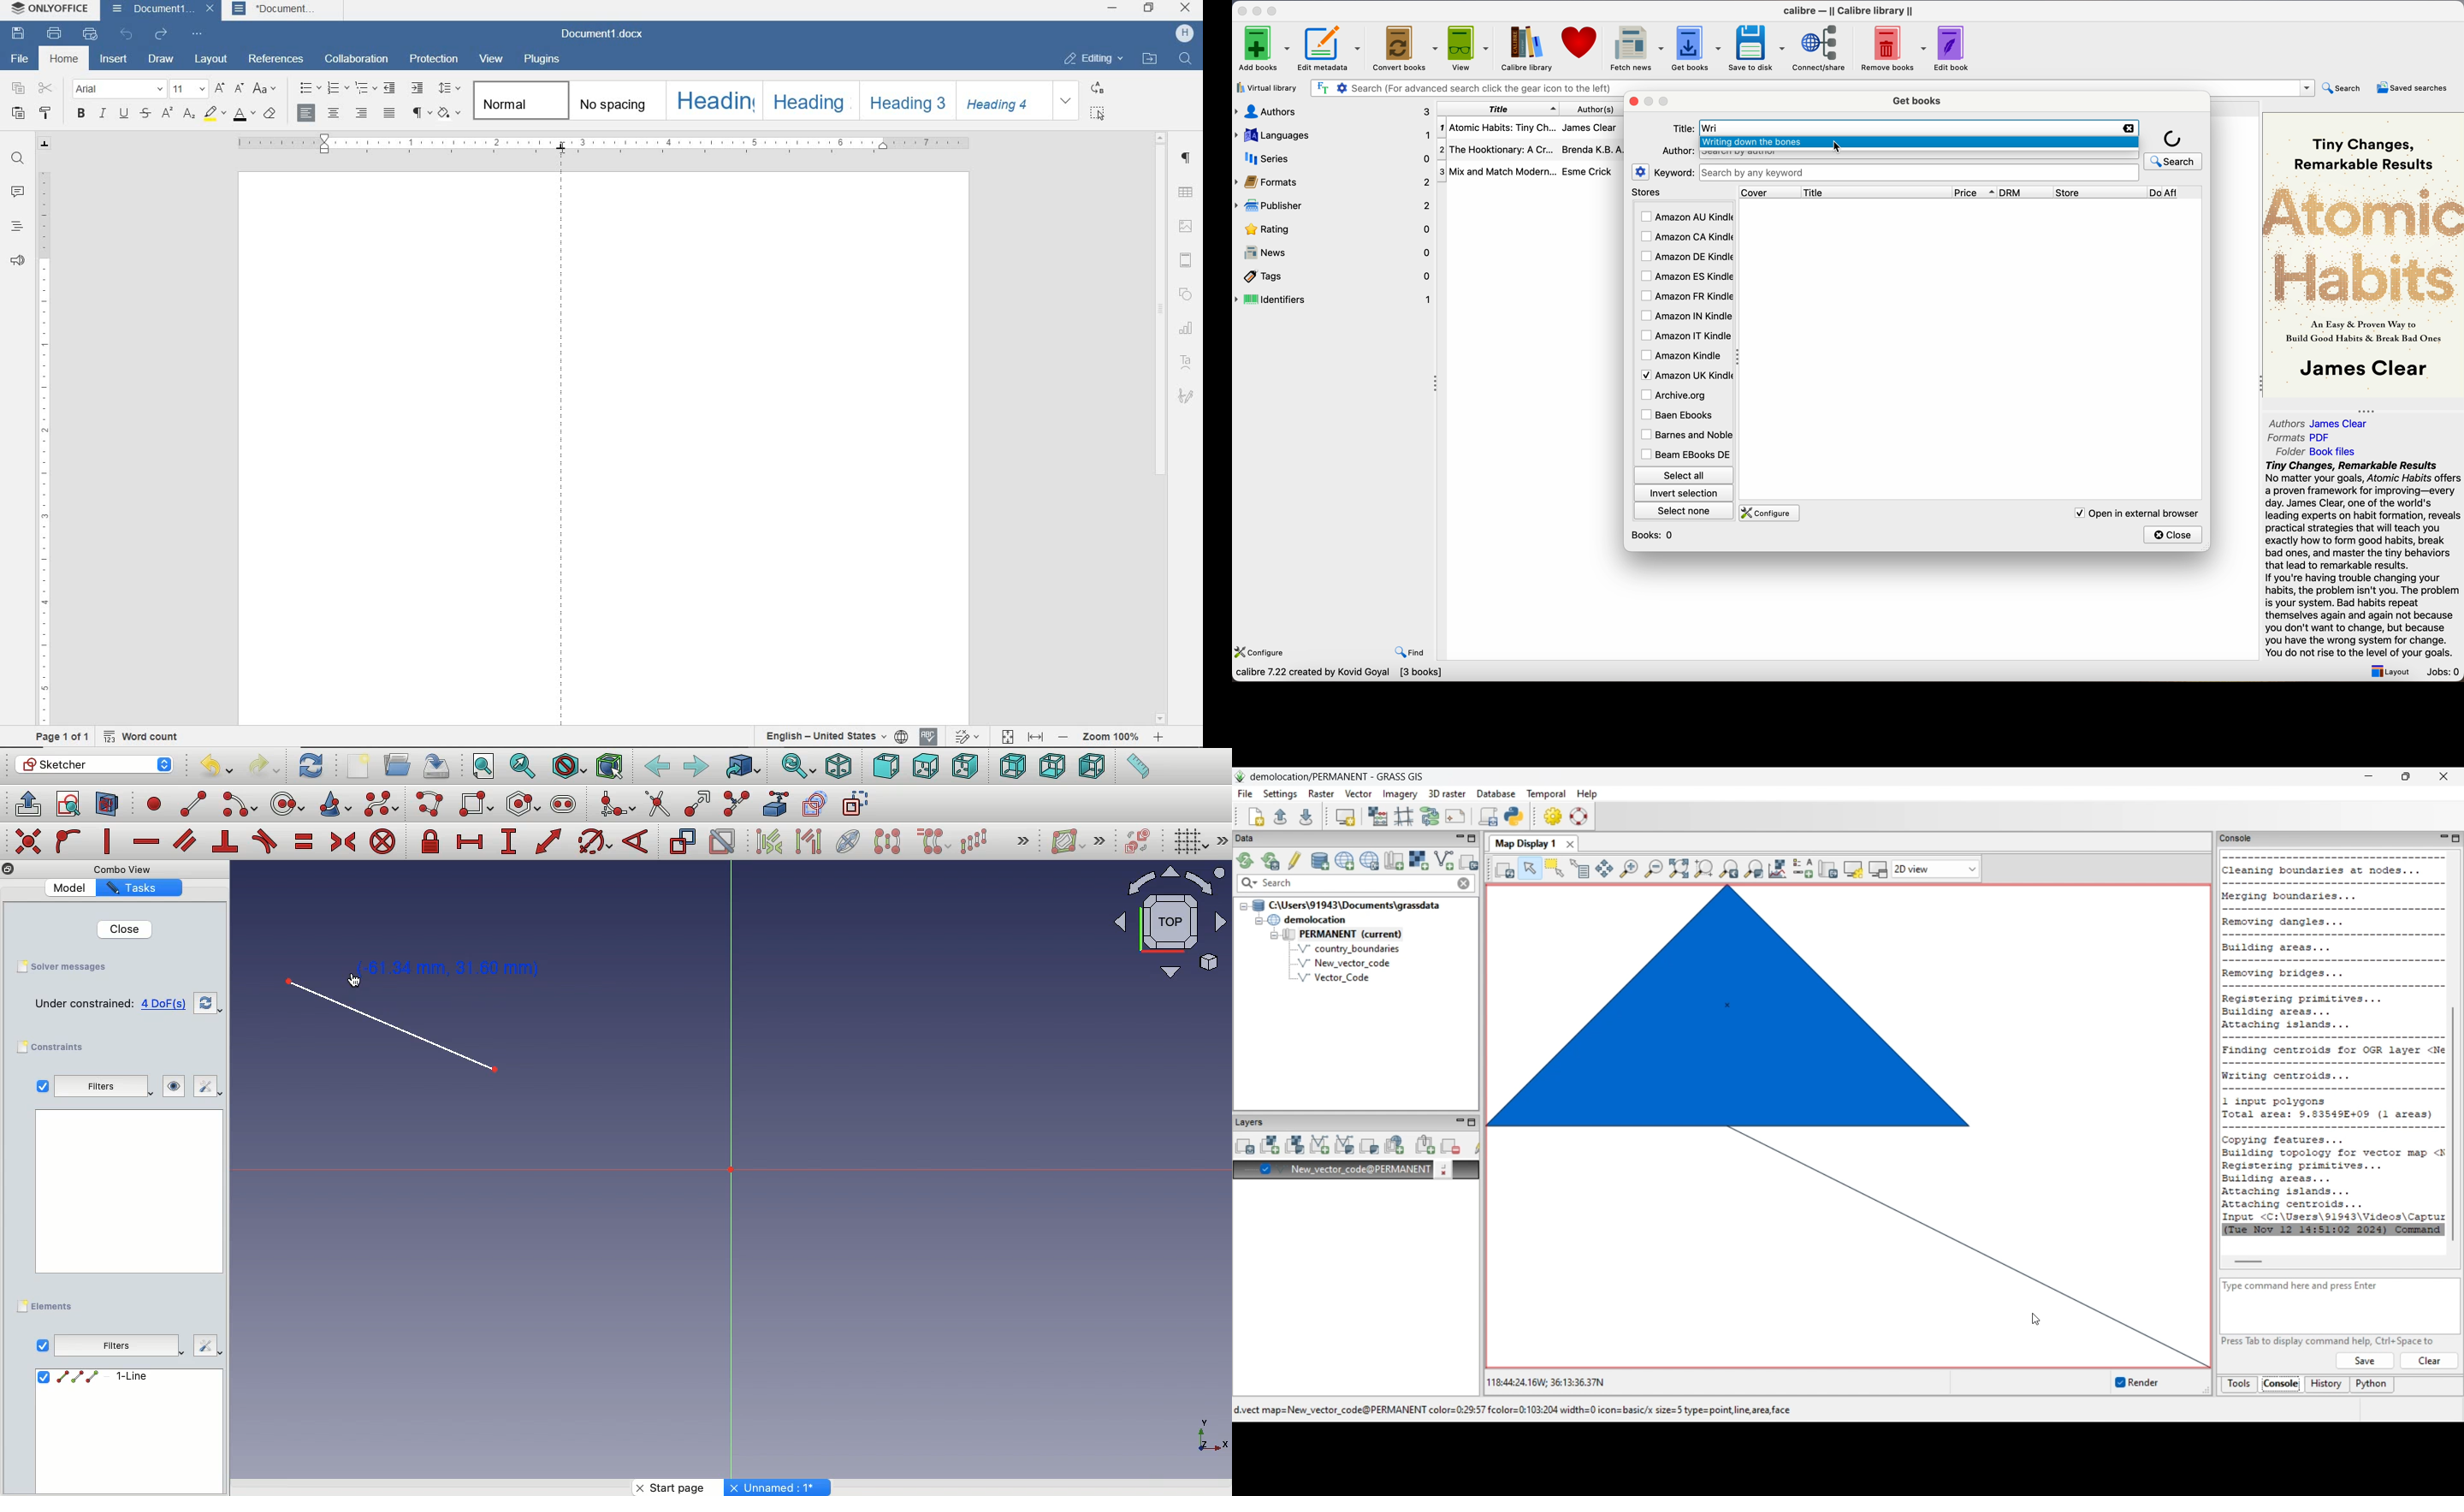  What do you see at coordinates (809, 100) in the screenshot?
I see `HEADING 2` at bounding box center [809, 100].